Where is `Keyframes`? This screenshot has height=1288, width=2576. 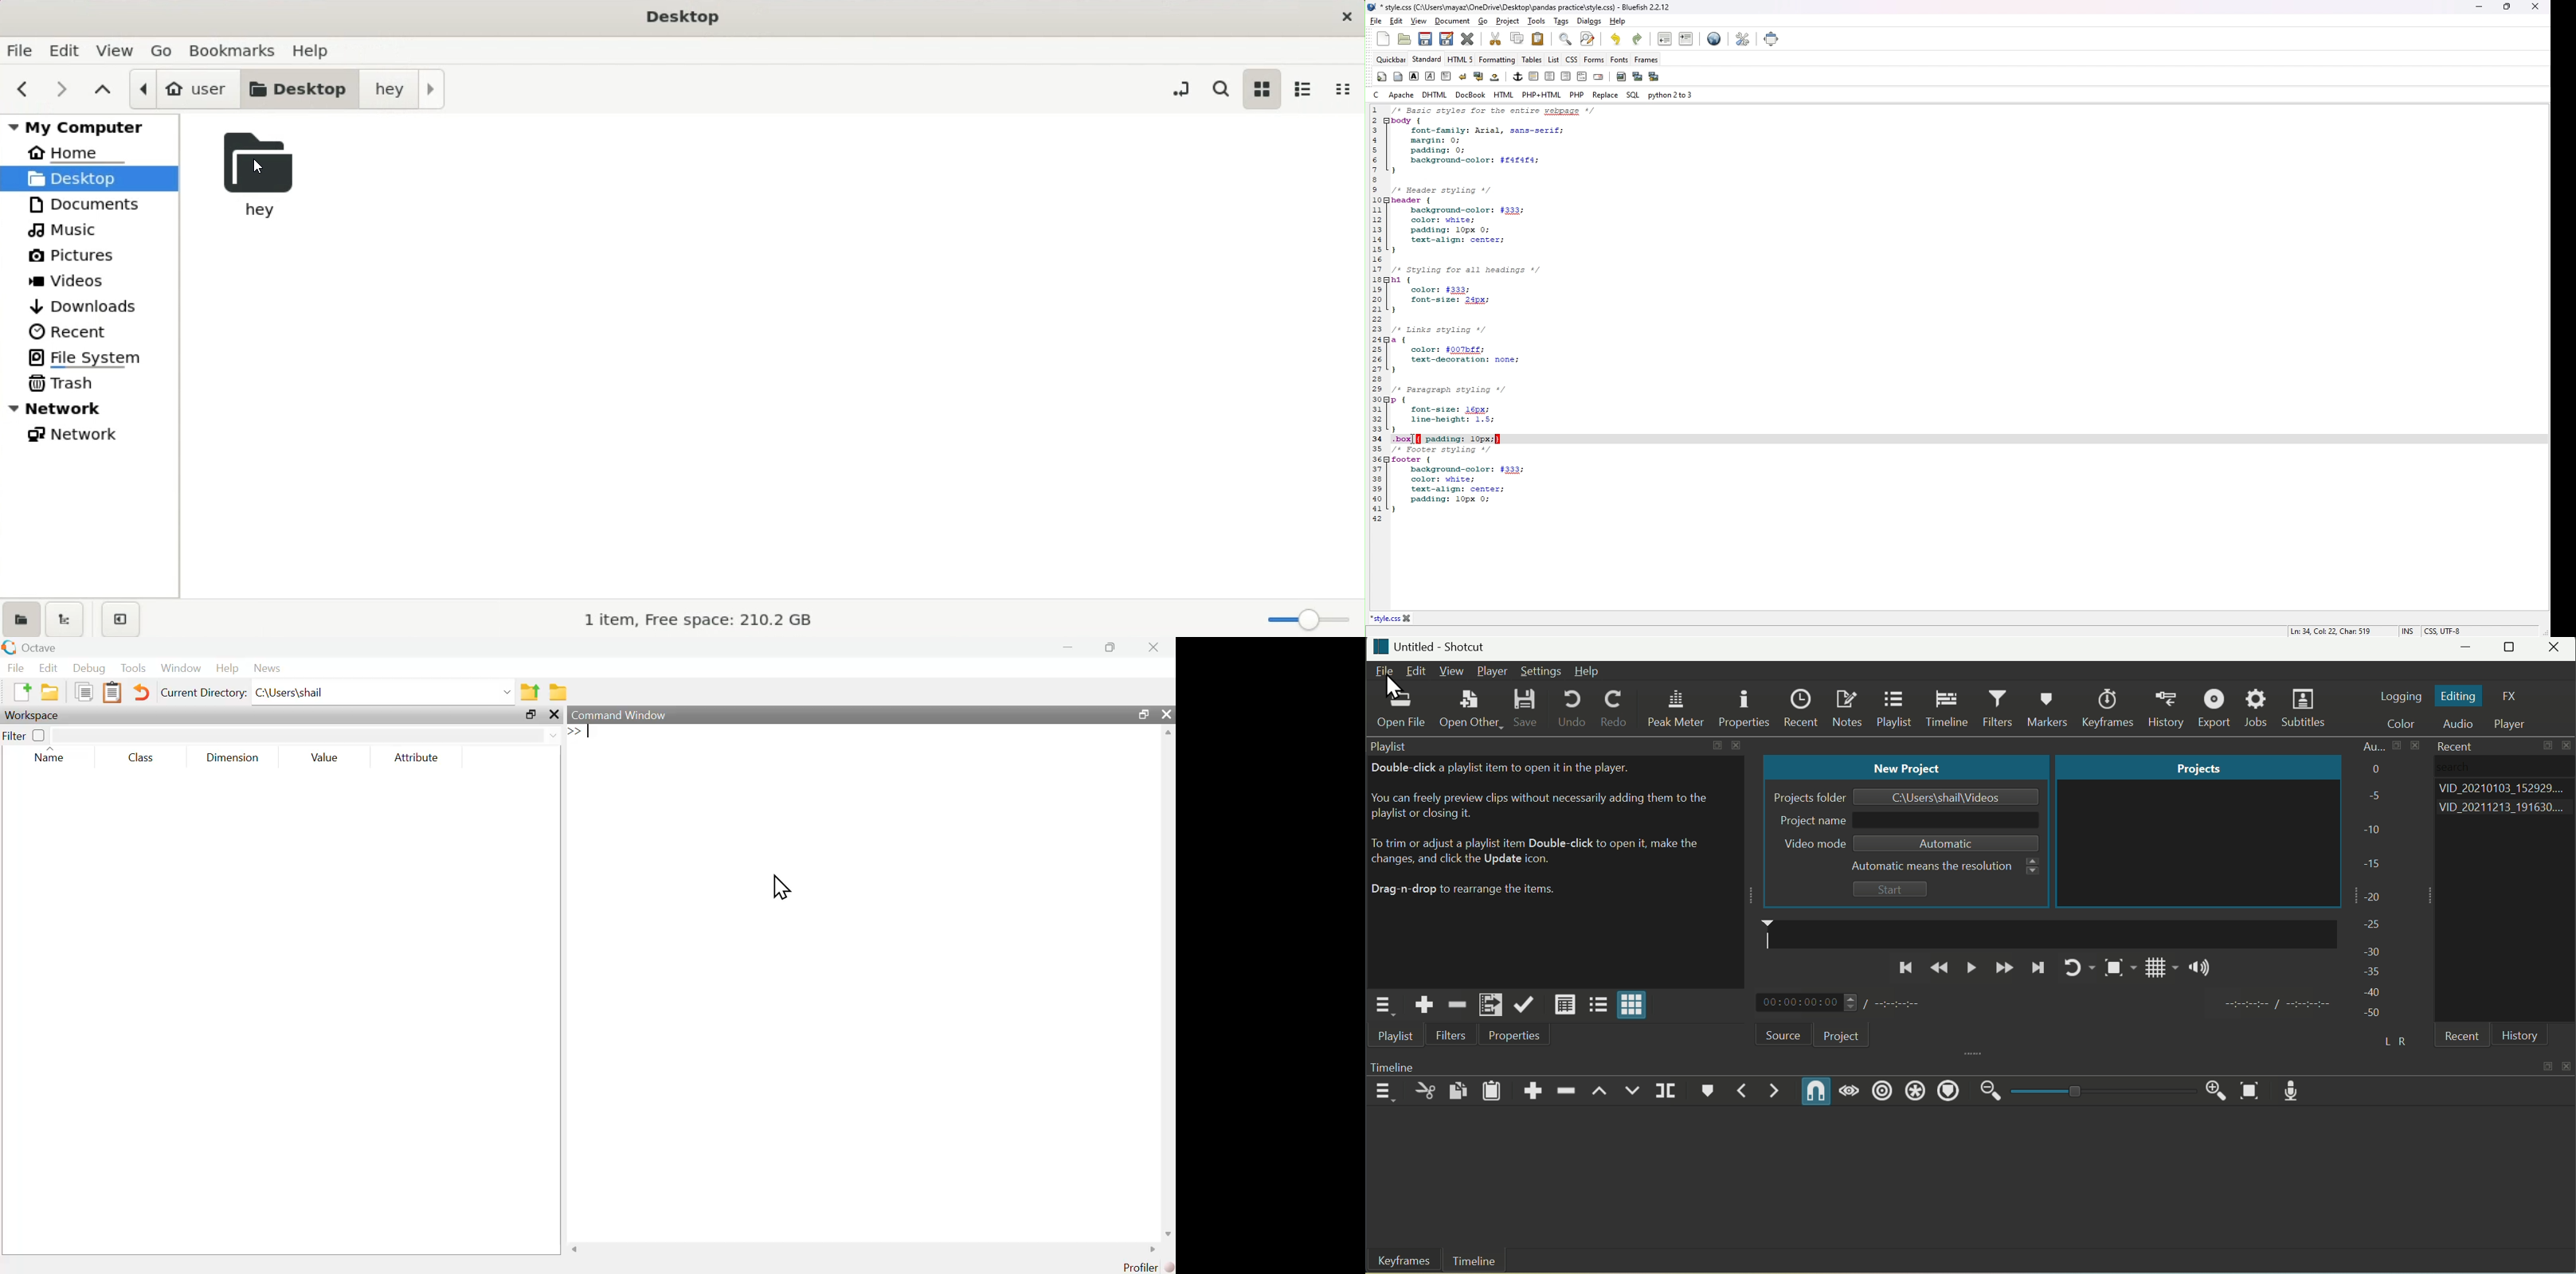 Keyframes is located at coordinates (1400, 1262).